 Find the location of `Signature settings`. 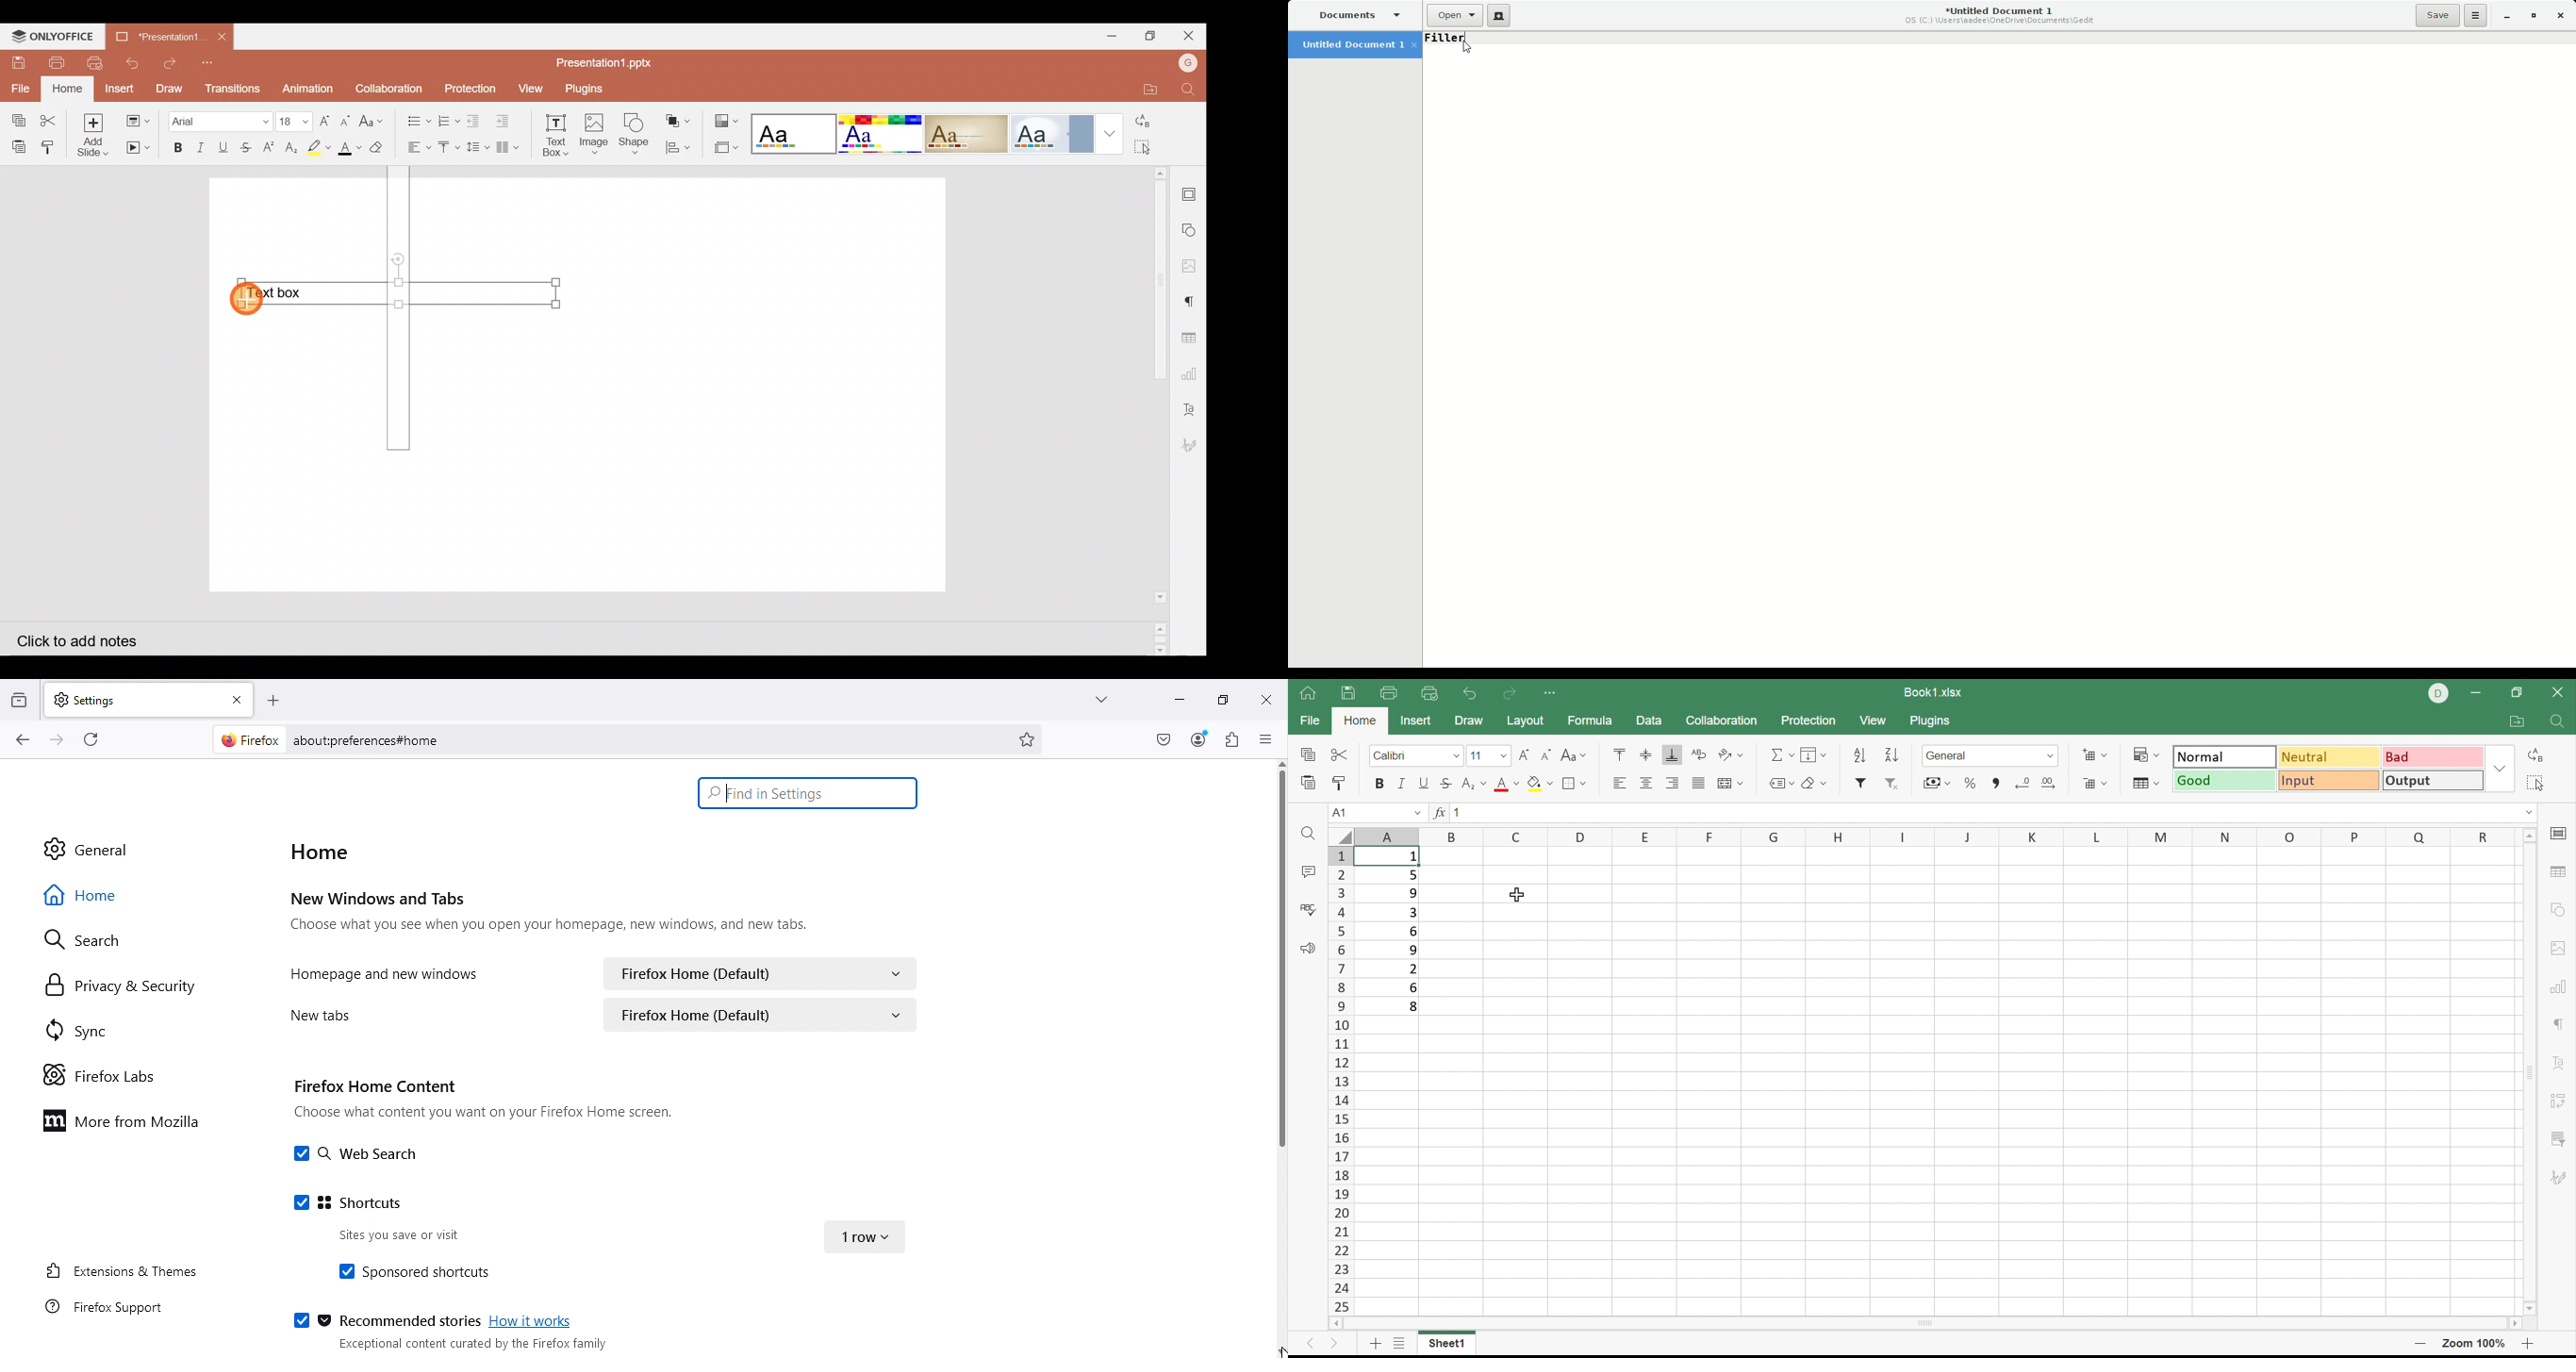

Signature settings is located at coordinates (1191, 447).